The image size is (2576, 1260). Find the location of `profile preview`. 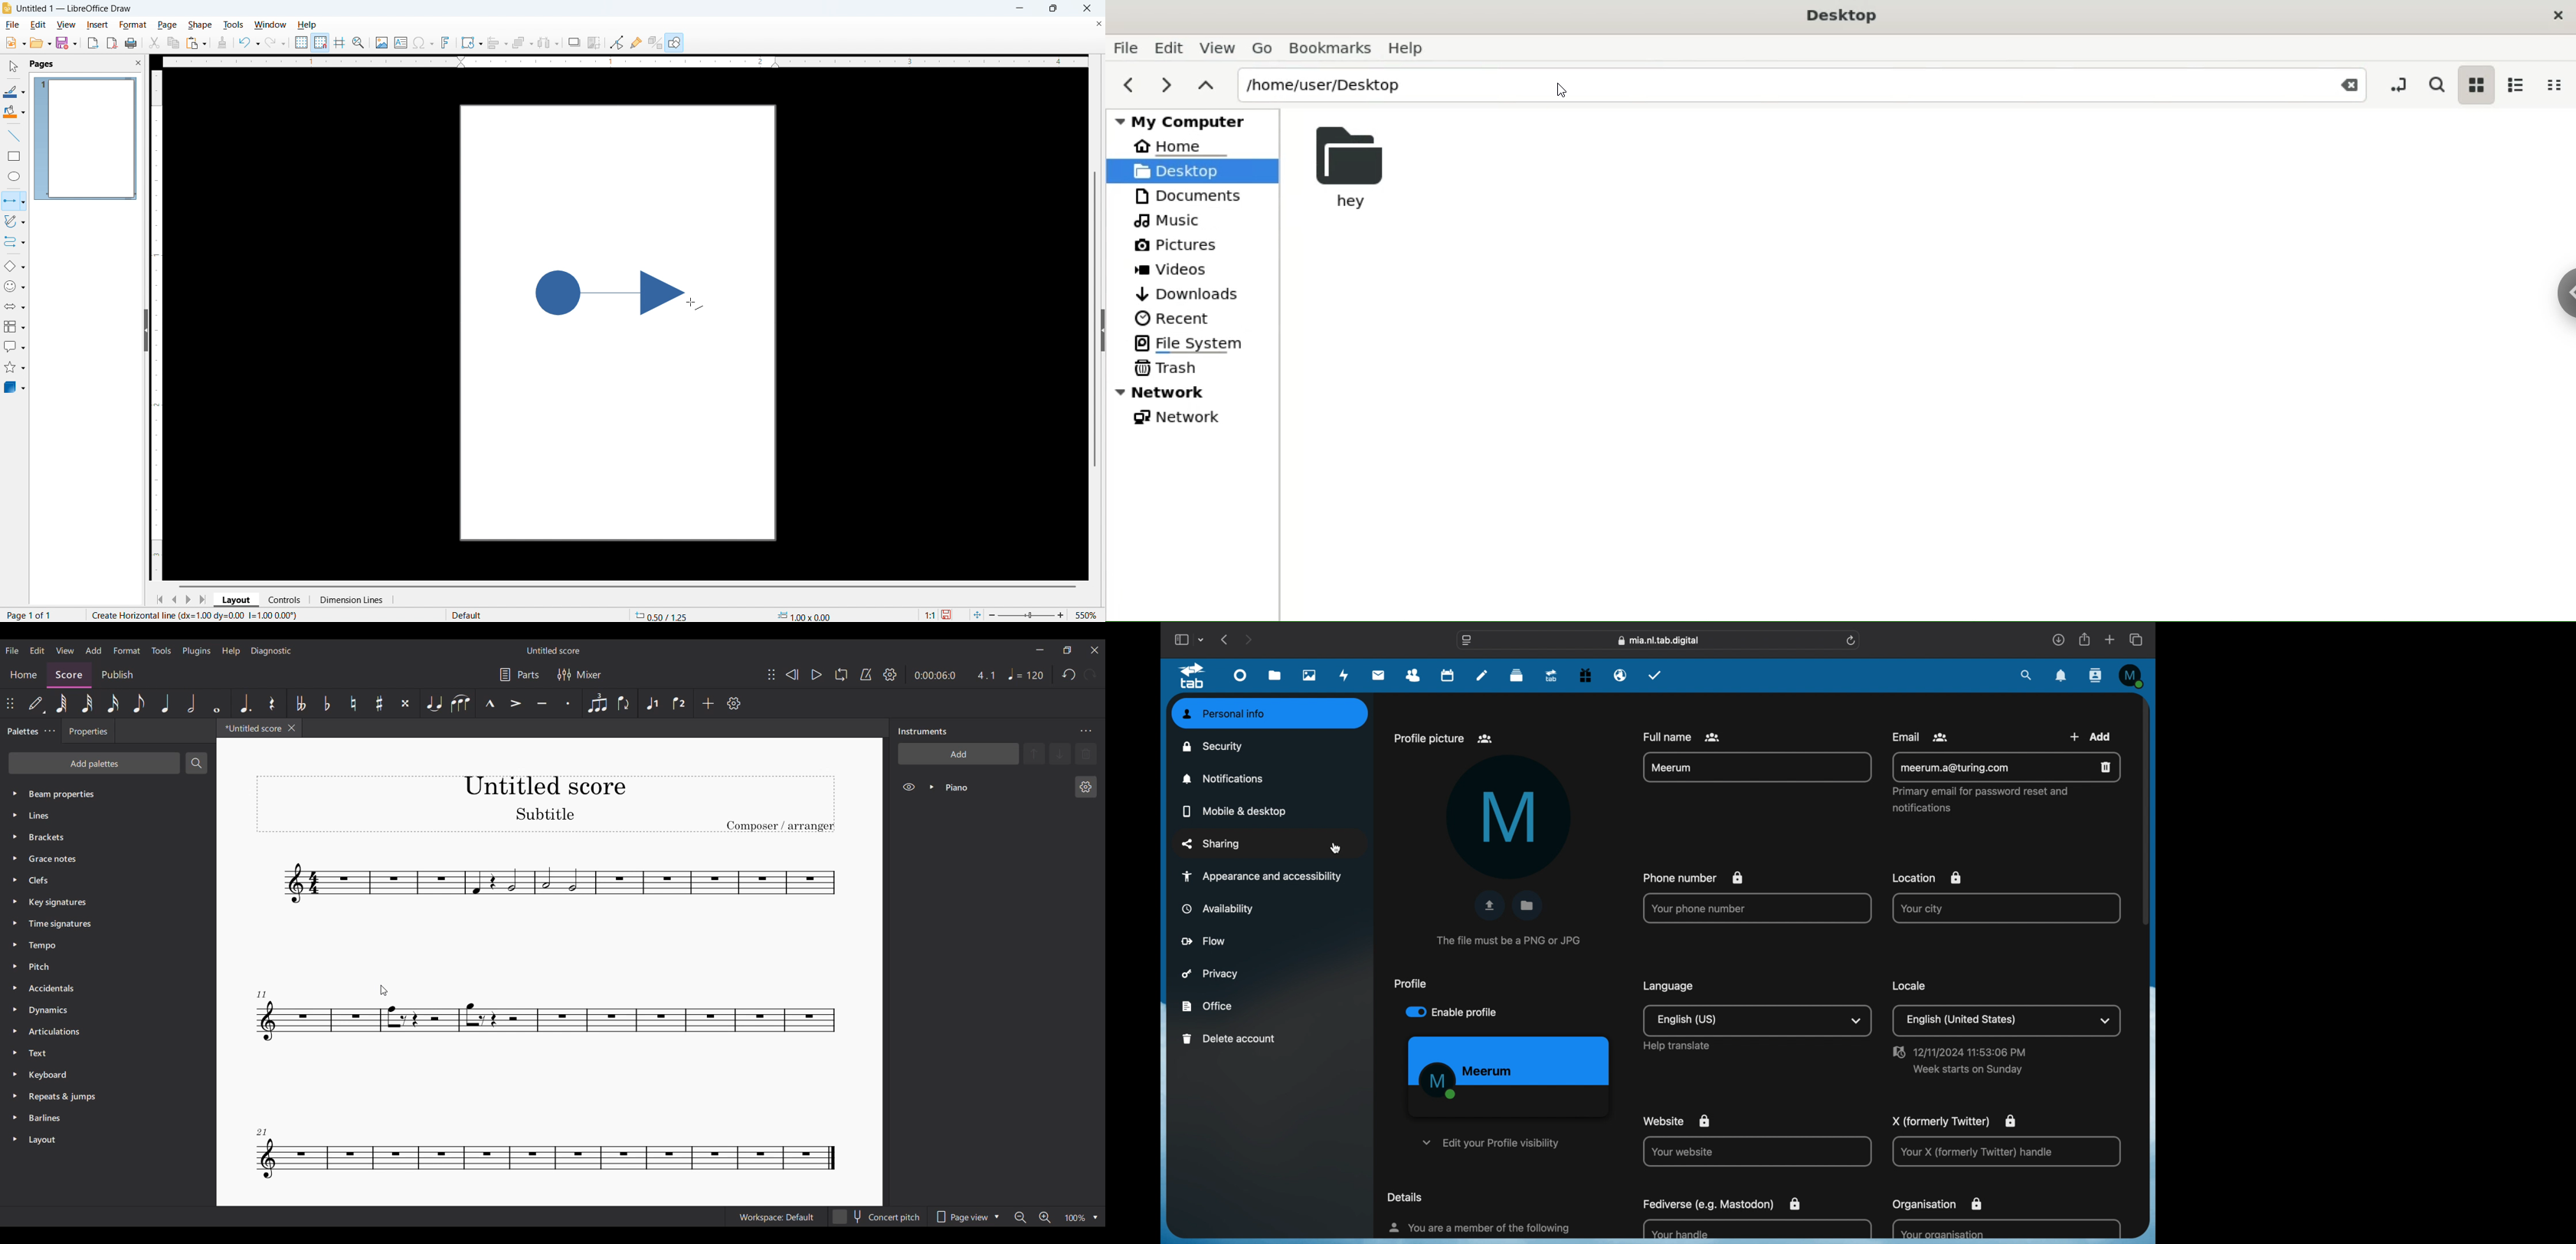

profile preview is located at coordinates (1507, 1076).